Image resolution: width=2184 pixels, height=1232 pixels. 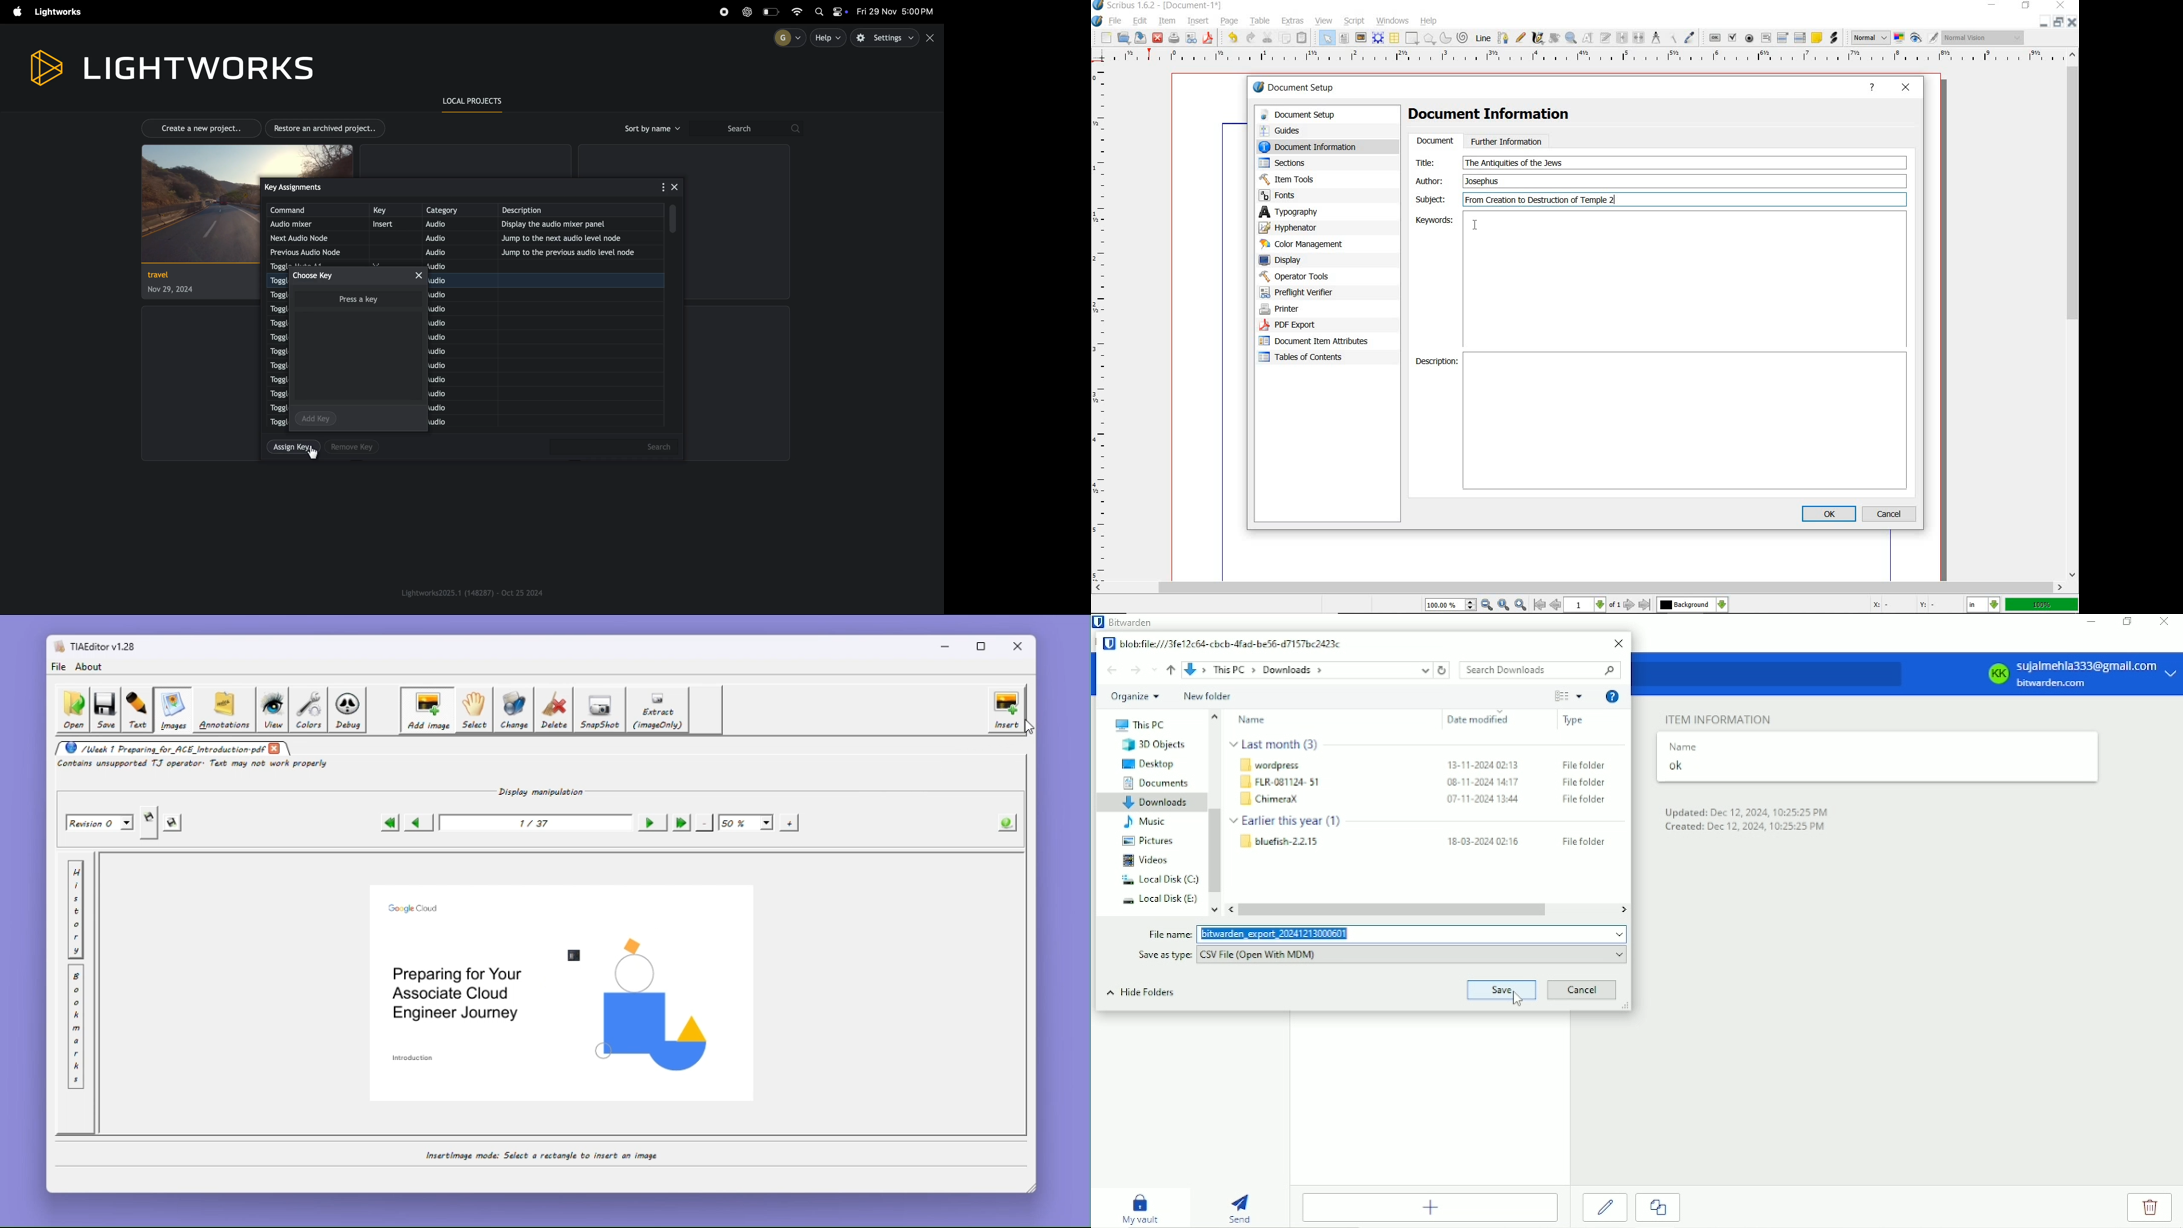 I want to click on Refresh, so click(x=1445, y=671).